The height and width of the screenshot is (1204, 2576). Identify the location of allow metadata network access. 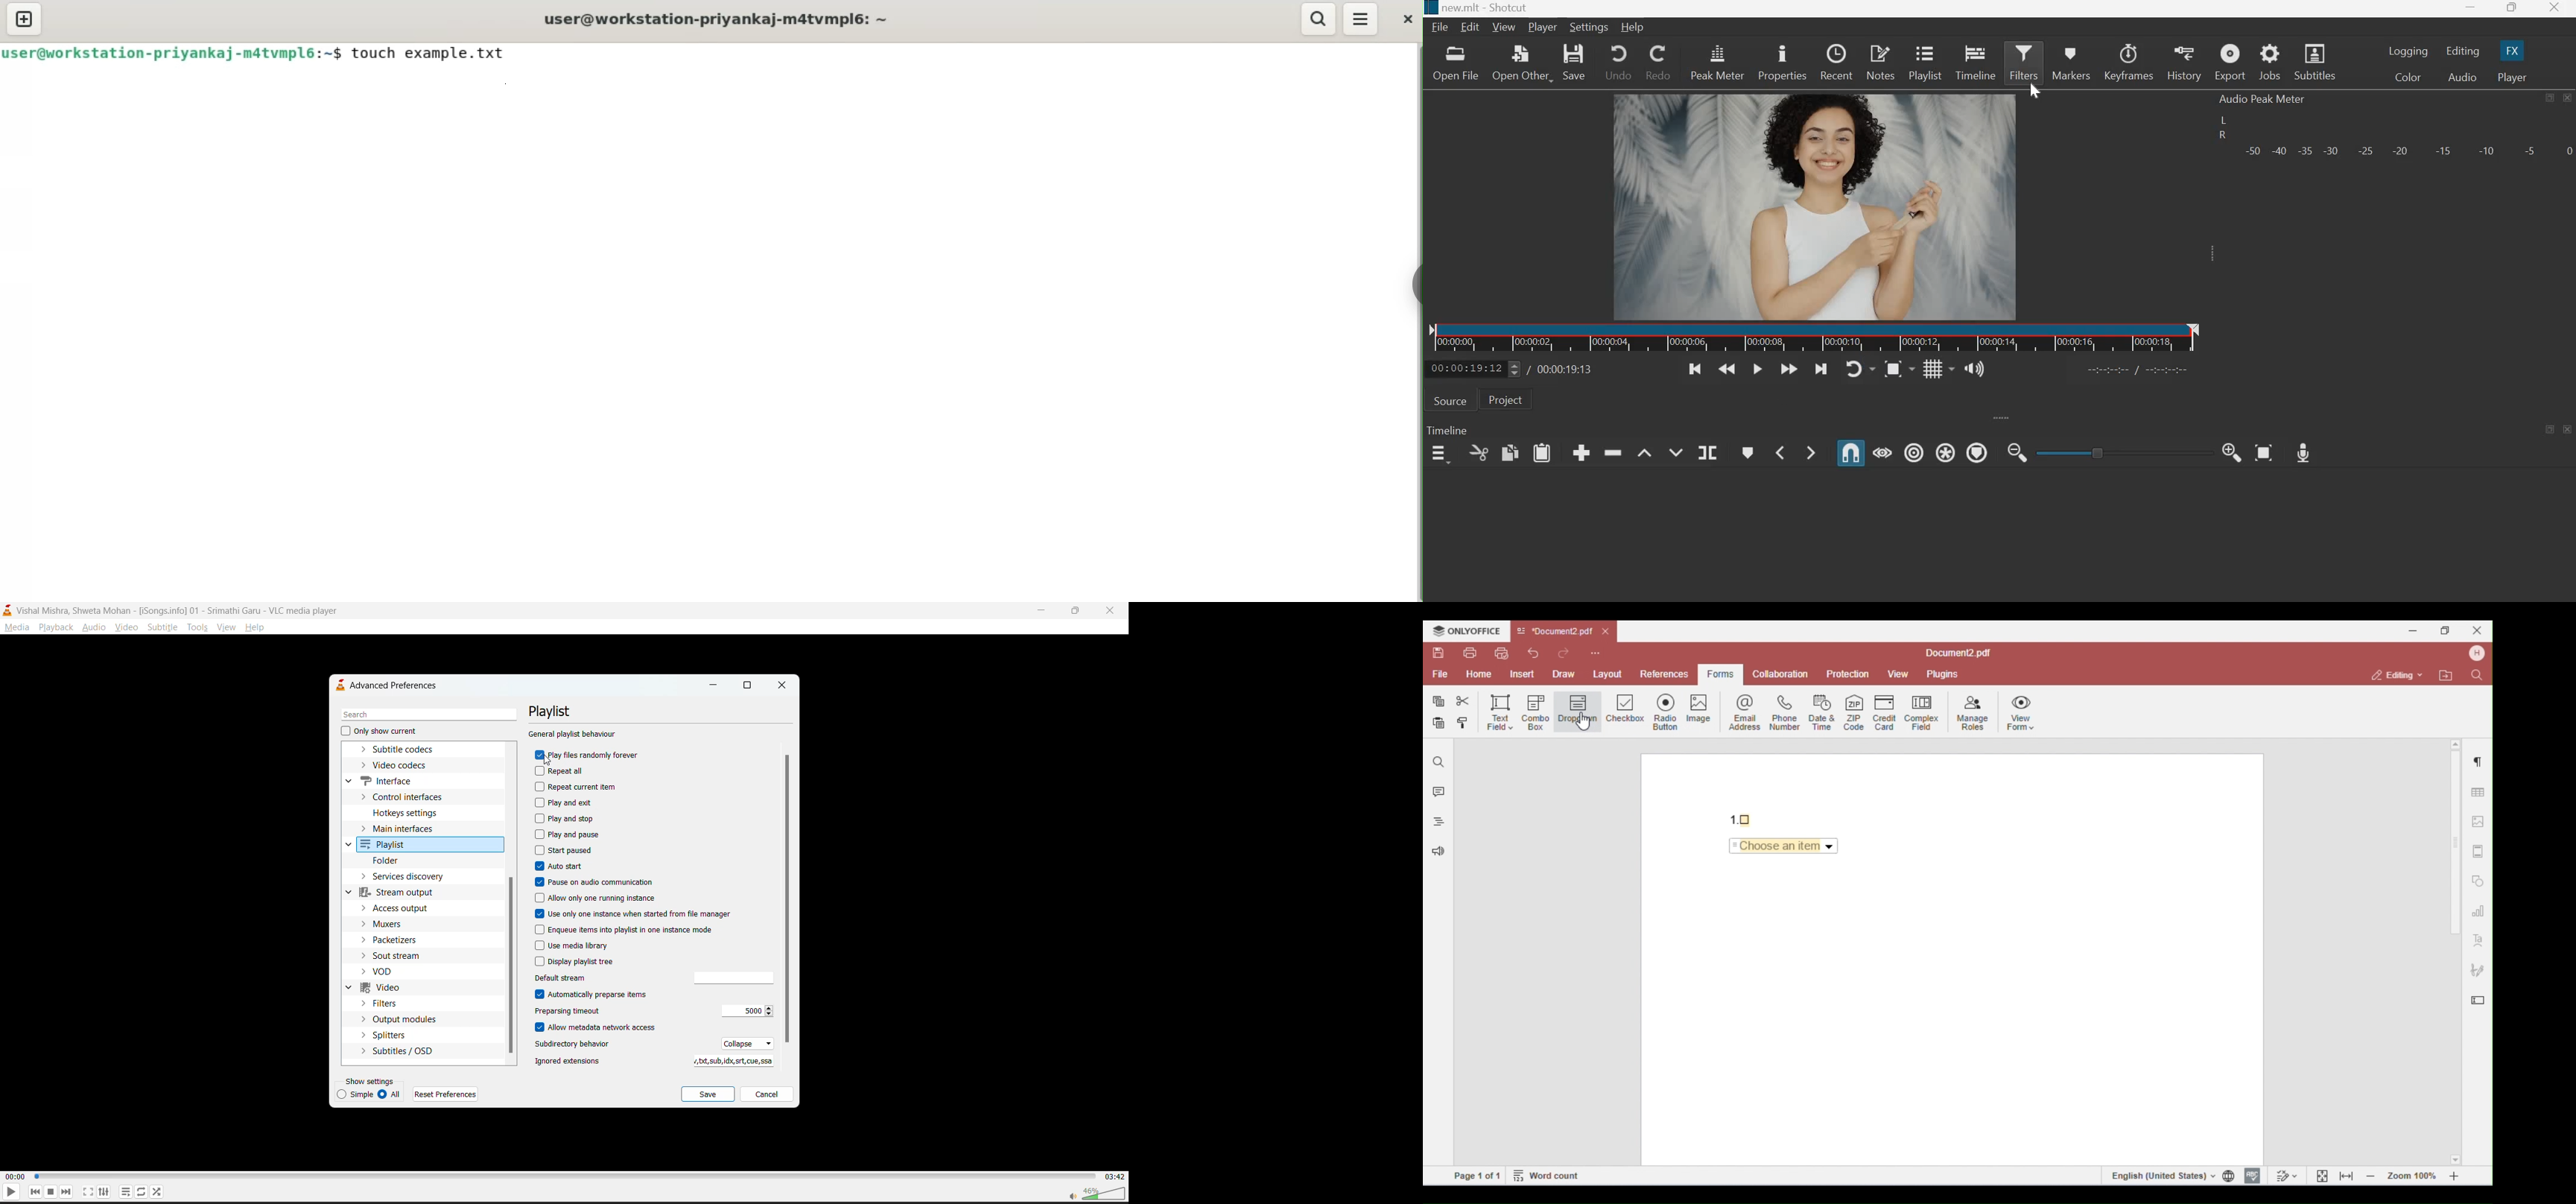
(601, 1027).